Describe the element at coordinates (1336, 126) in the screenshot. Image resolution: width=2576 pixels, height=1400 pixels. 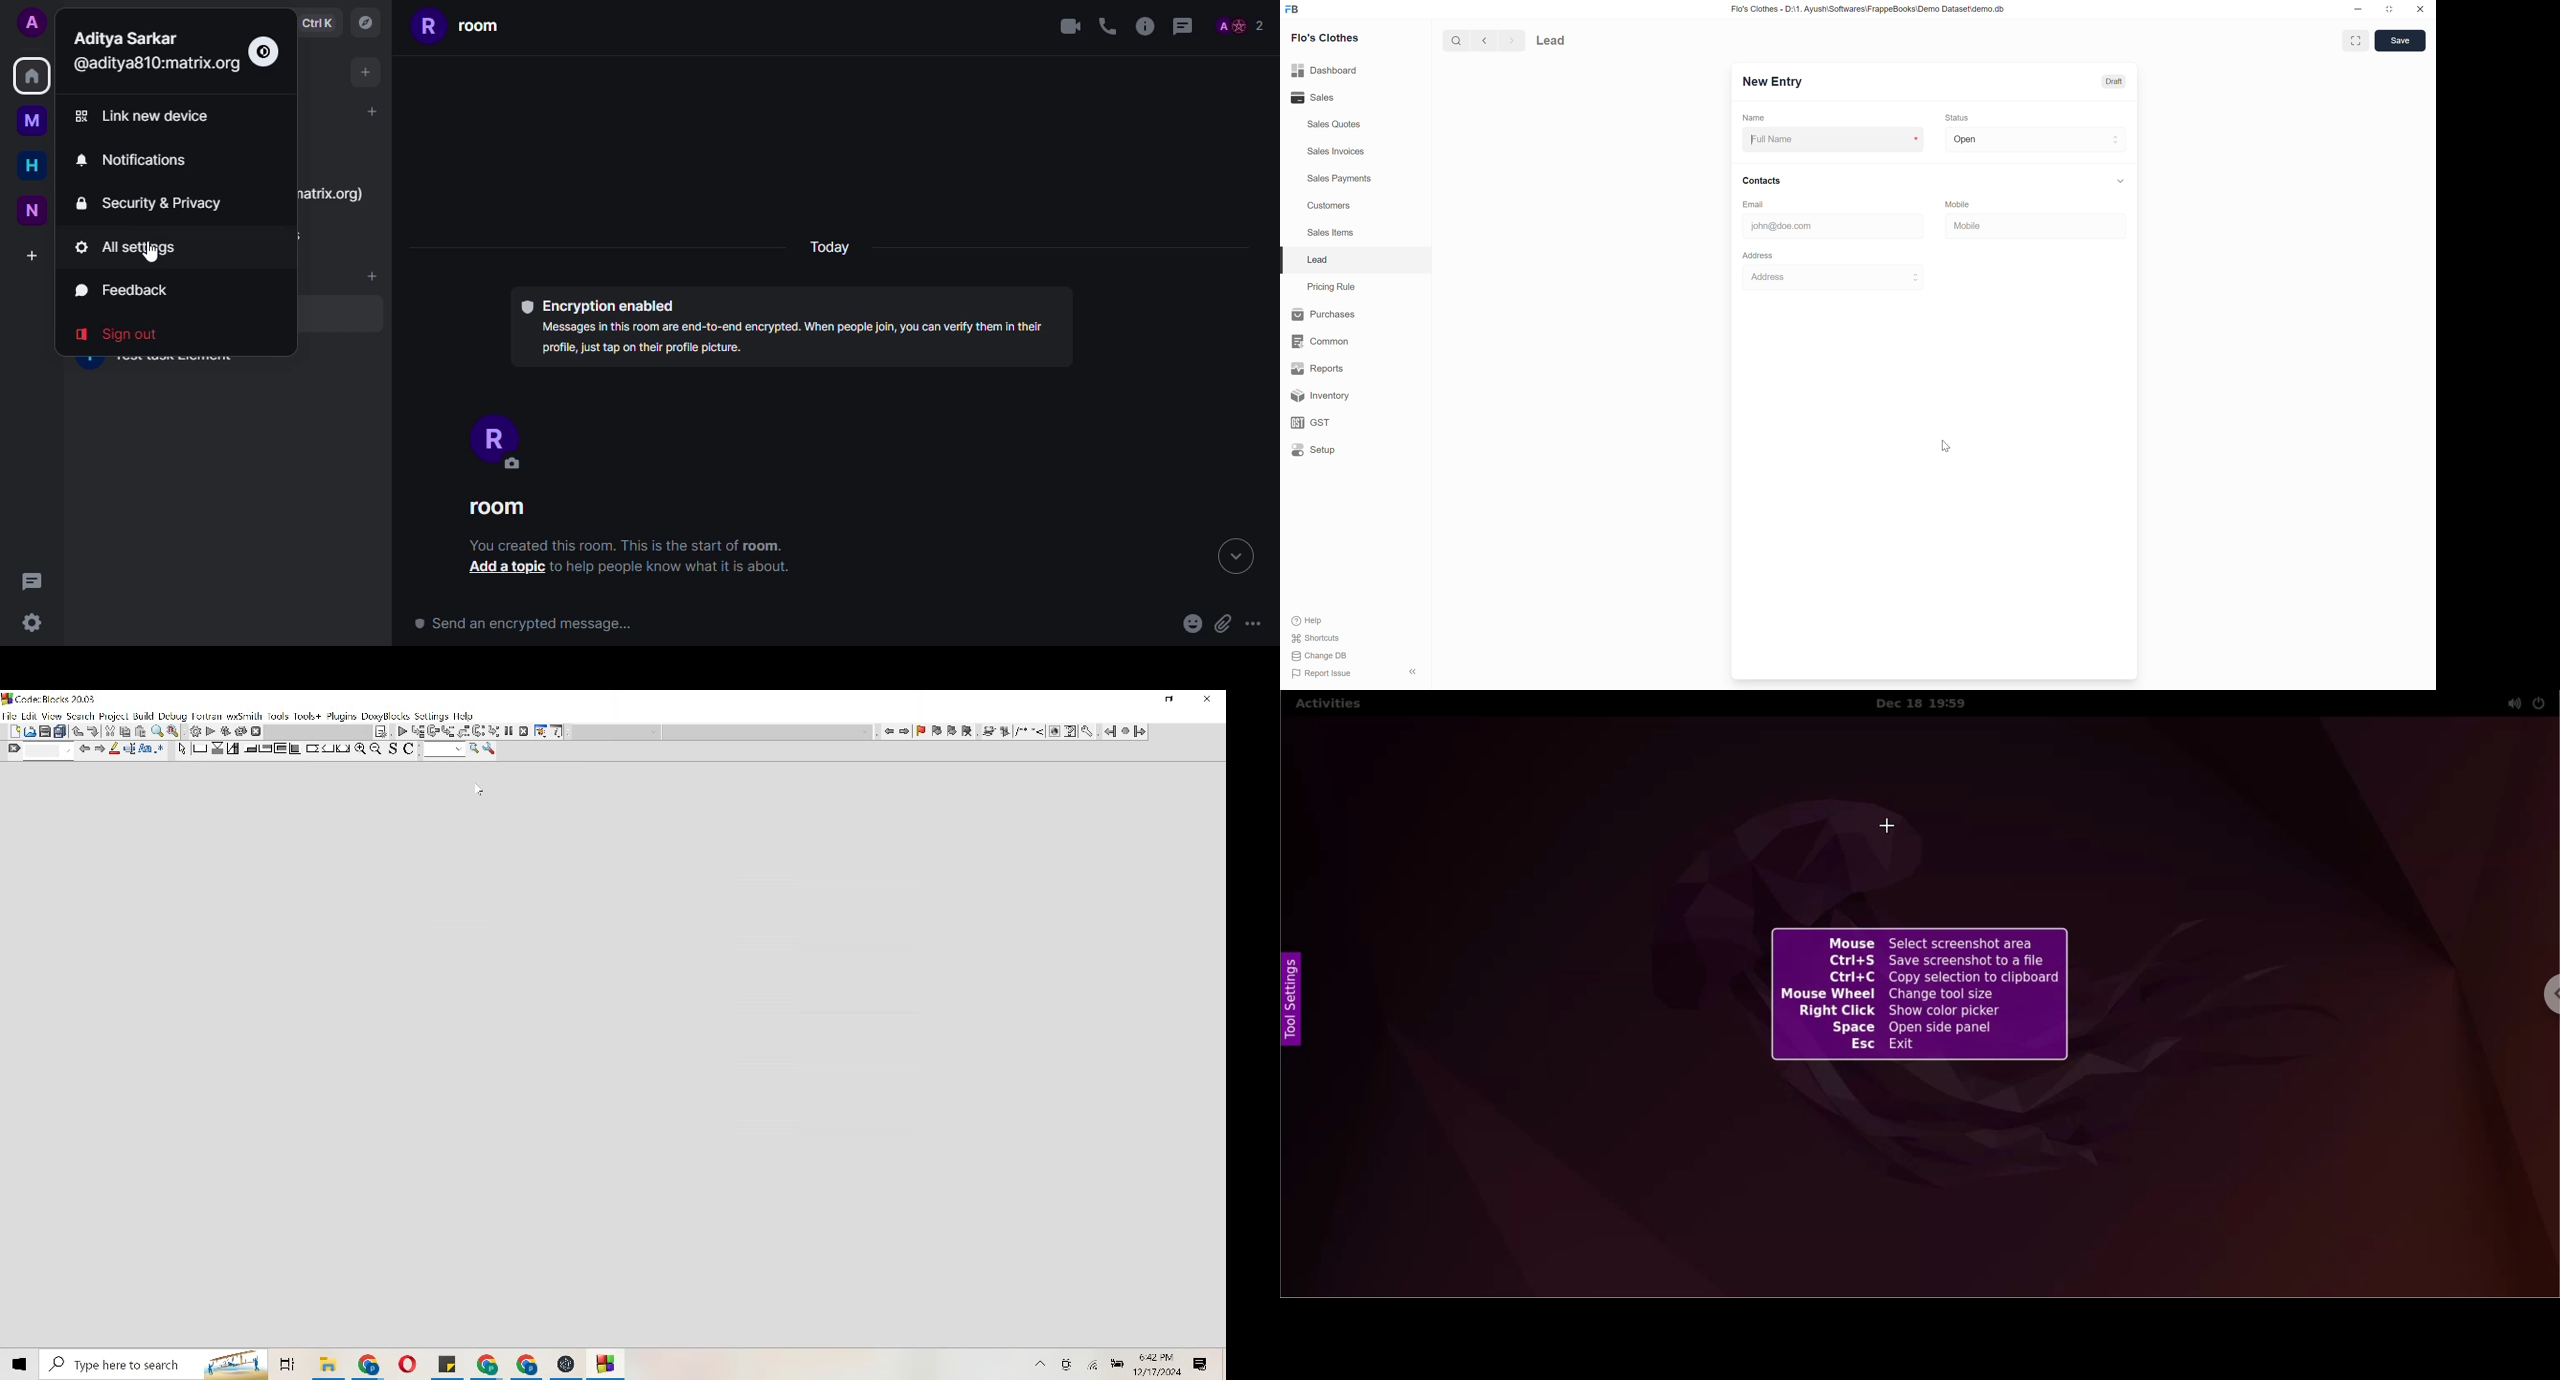
I see `Sales Quotes` at that location.